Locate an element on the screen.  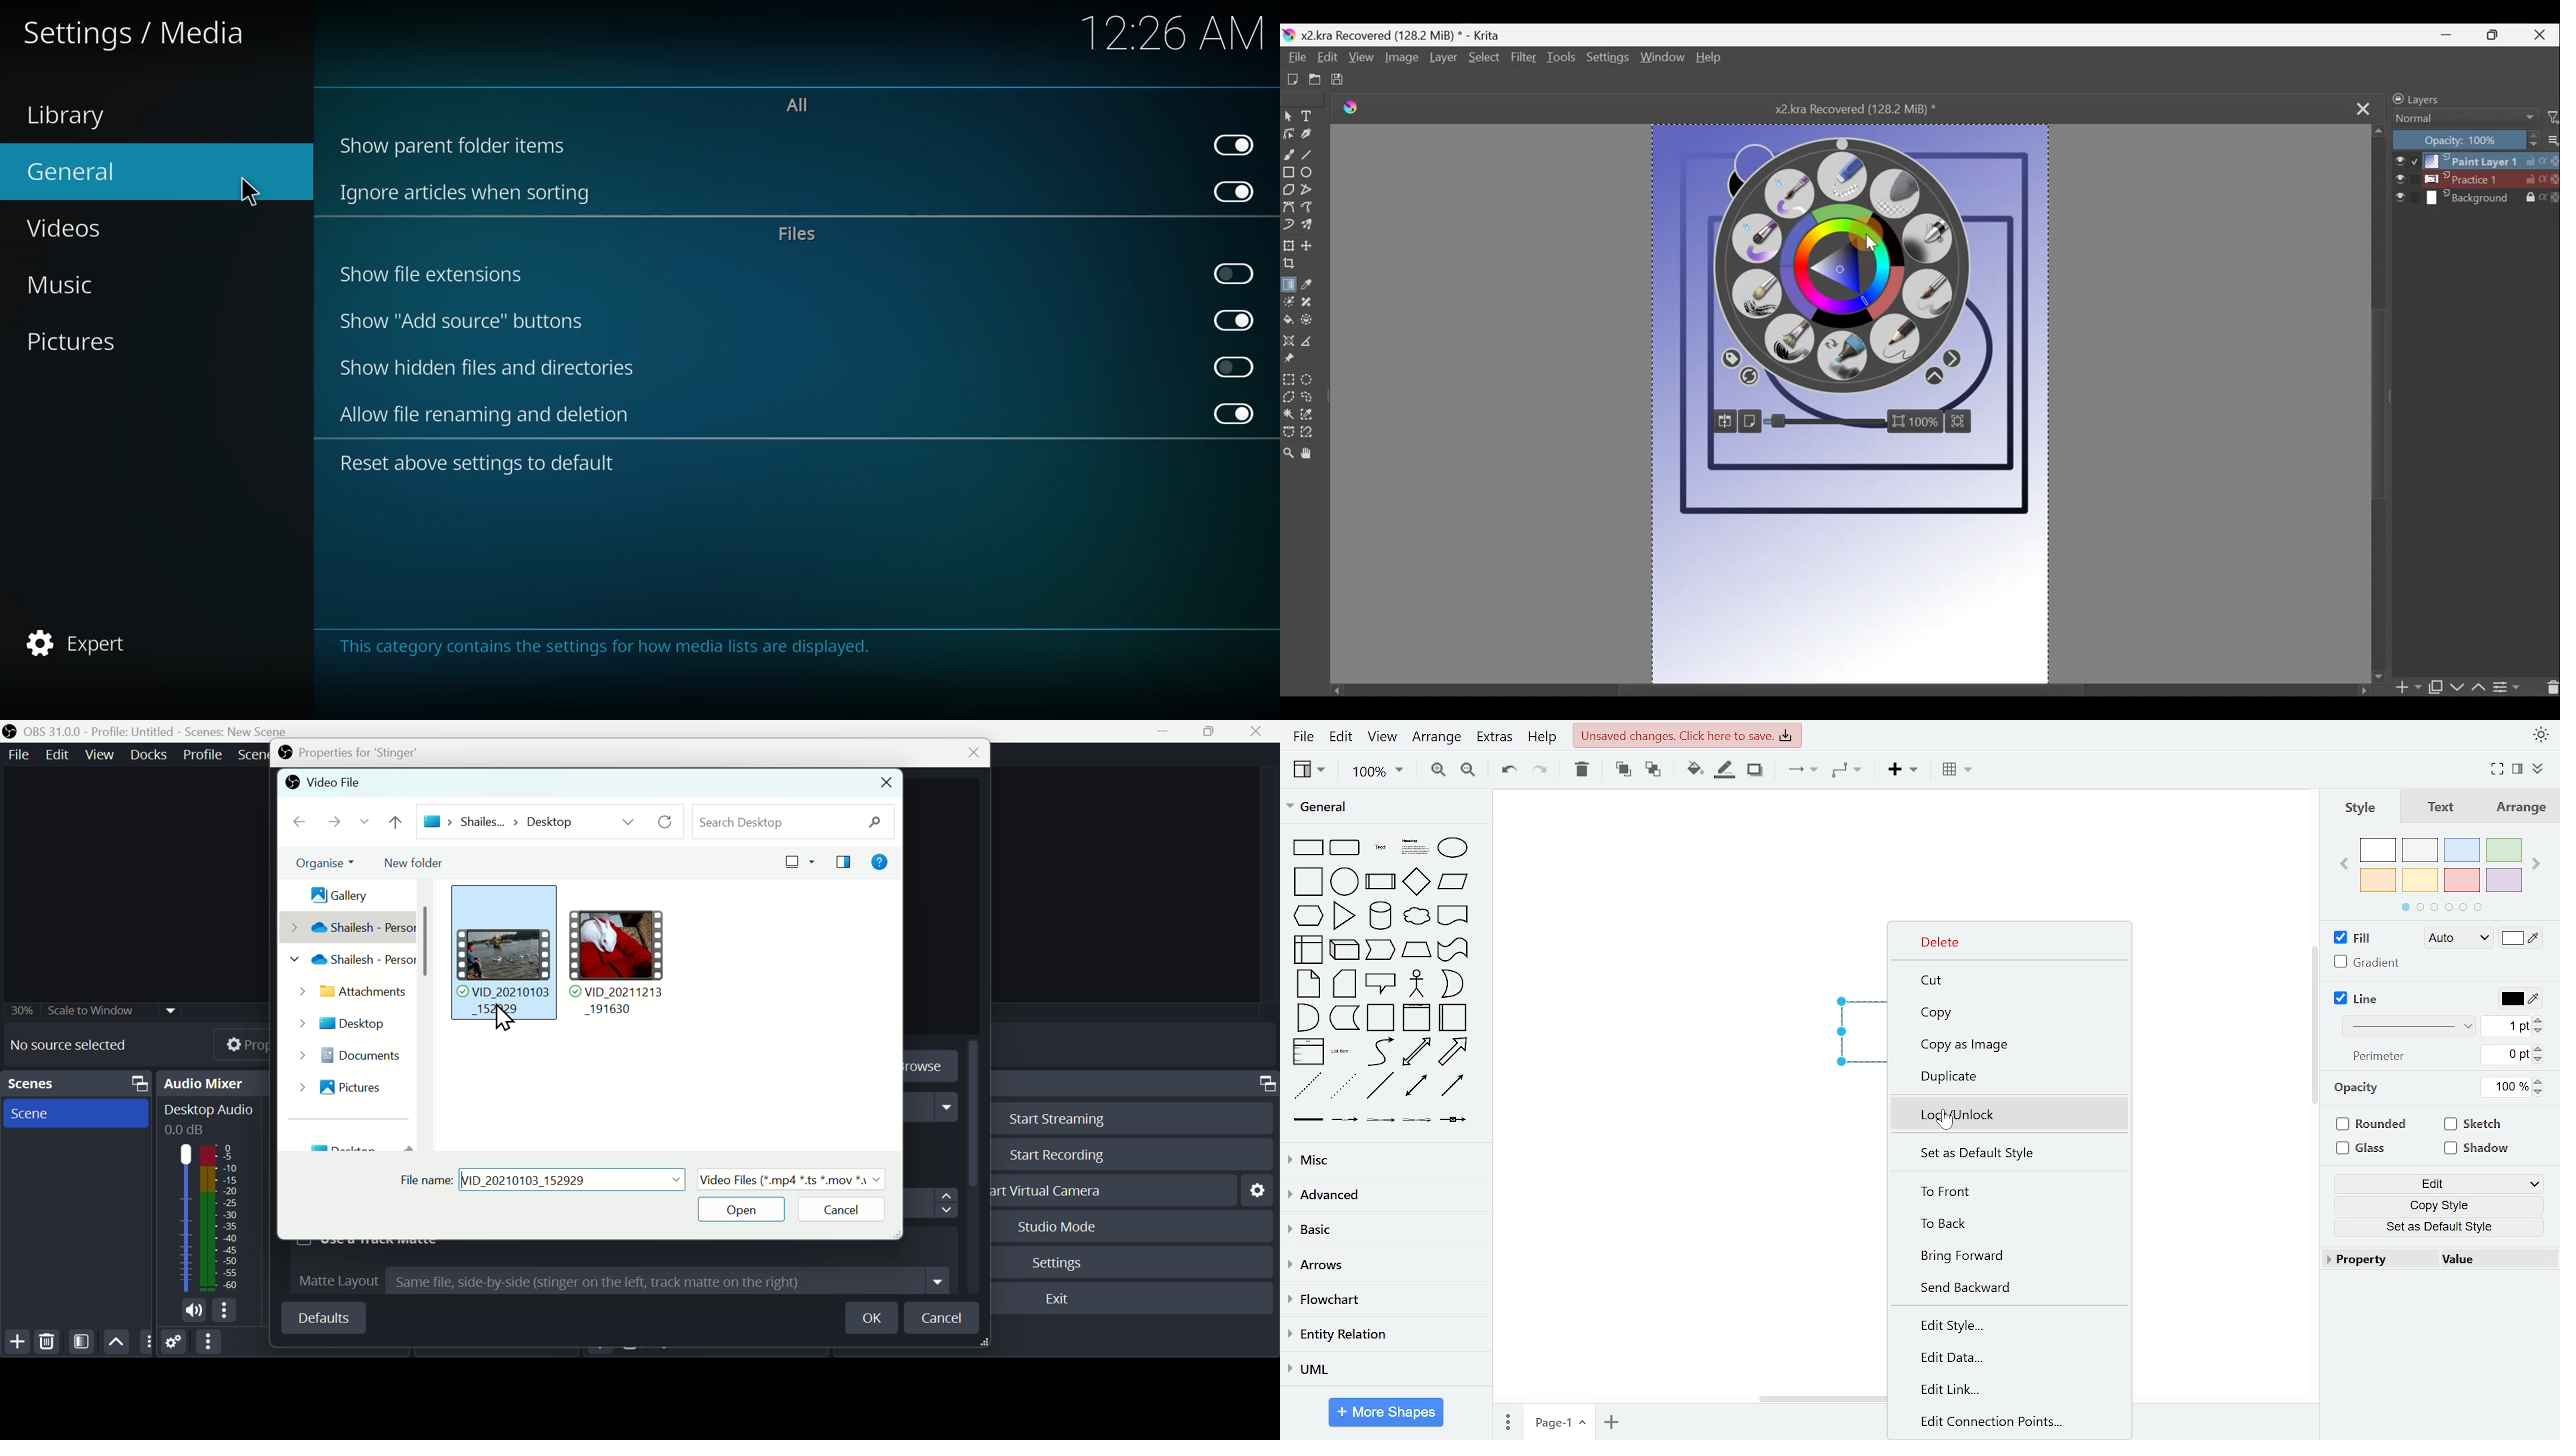
perimeter is located at coordinates (2383, 1056).